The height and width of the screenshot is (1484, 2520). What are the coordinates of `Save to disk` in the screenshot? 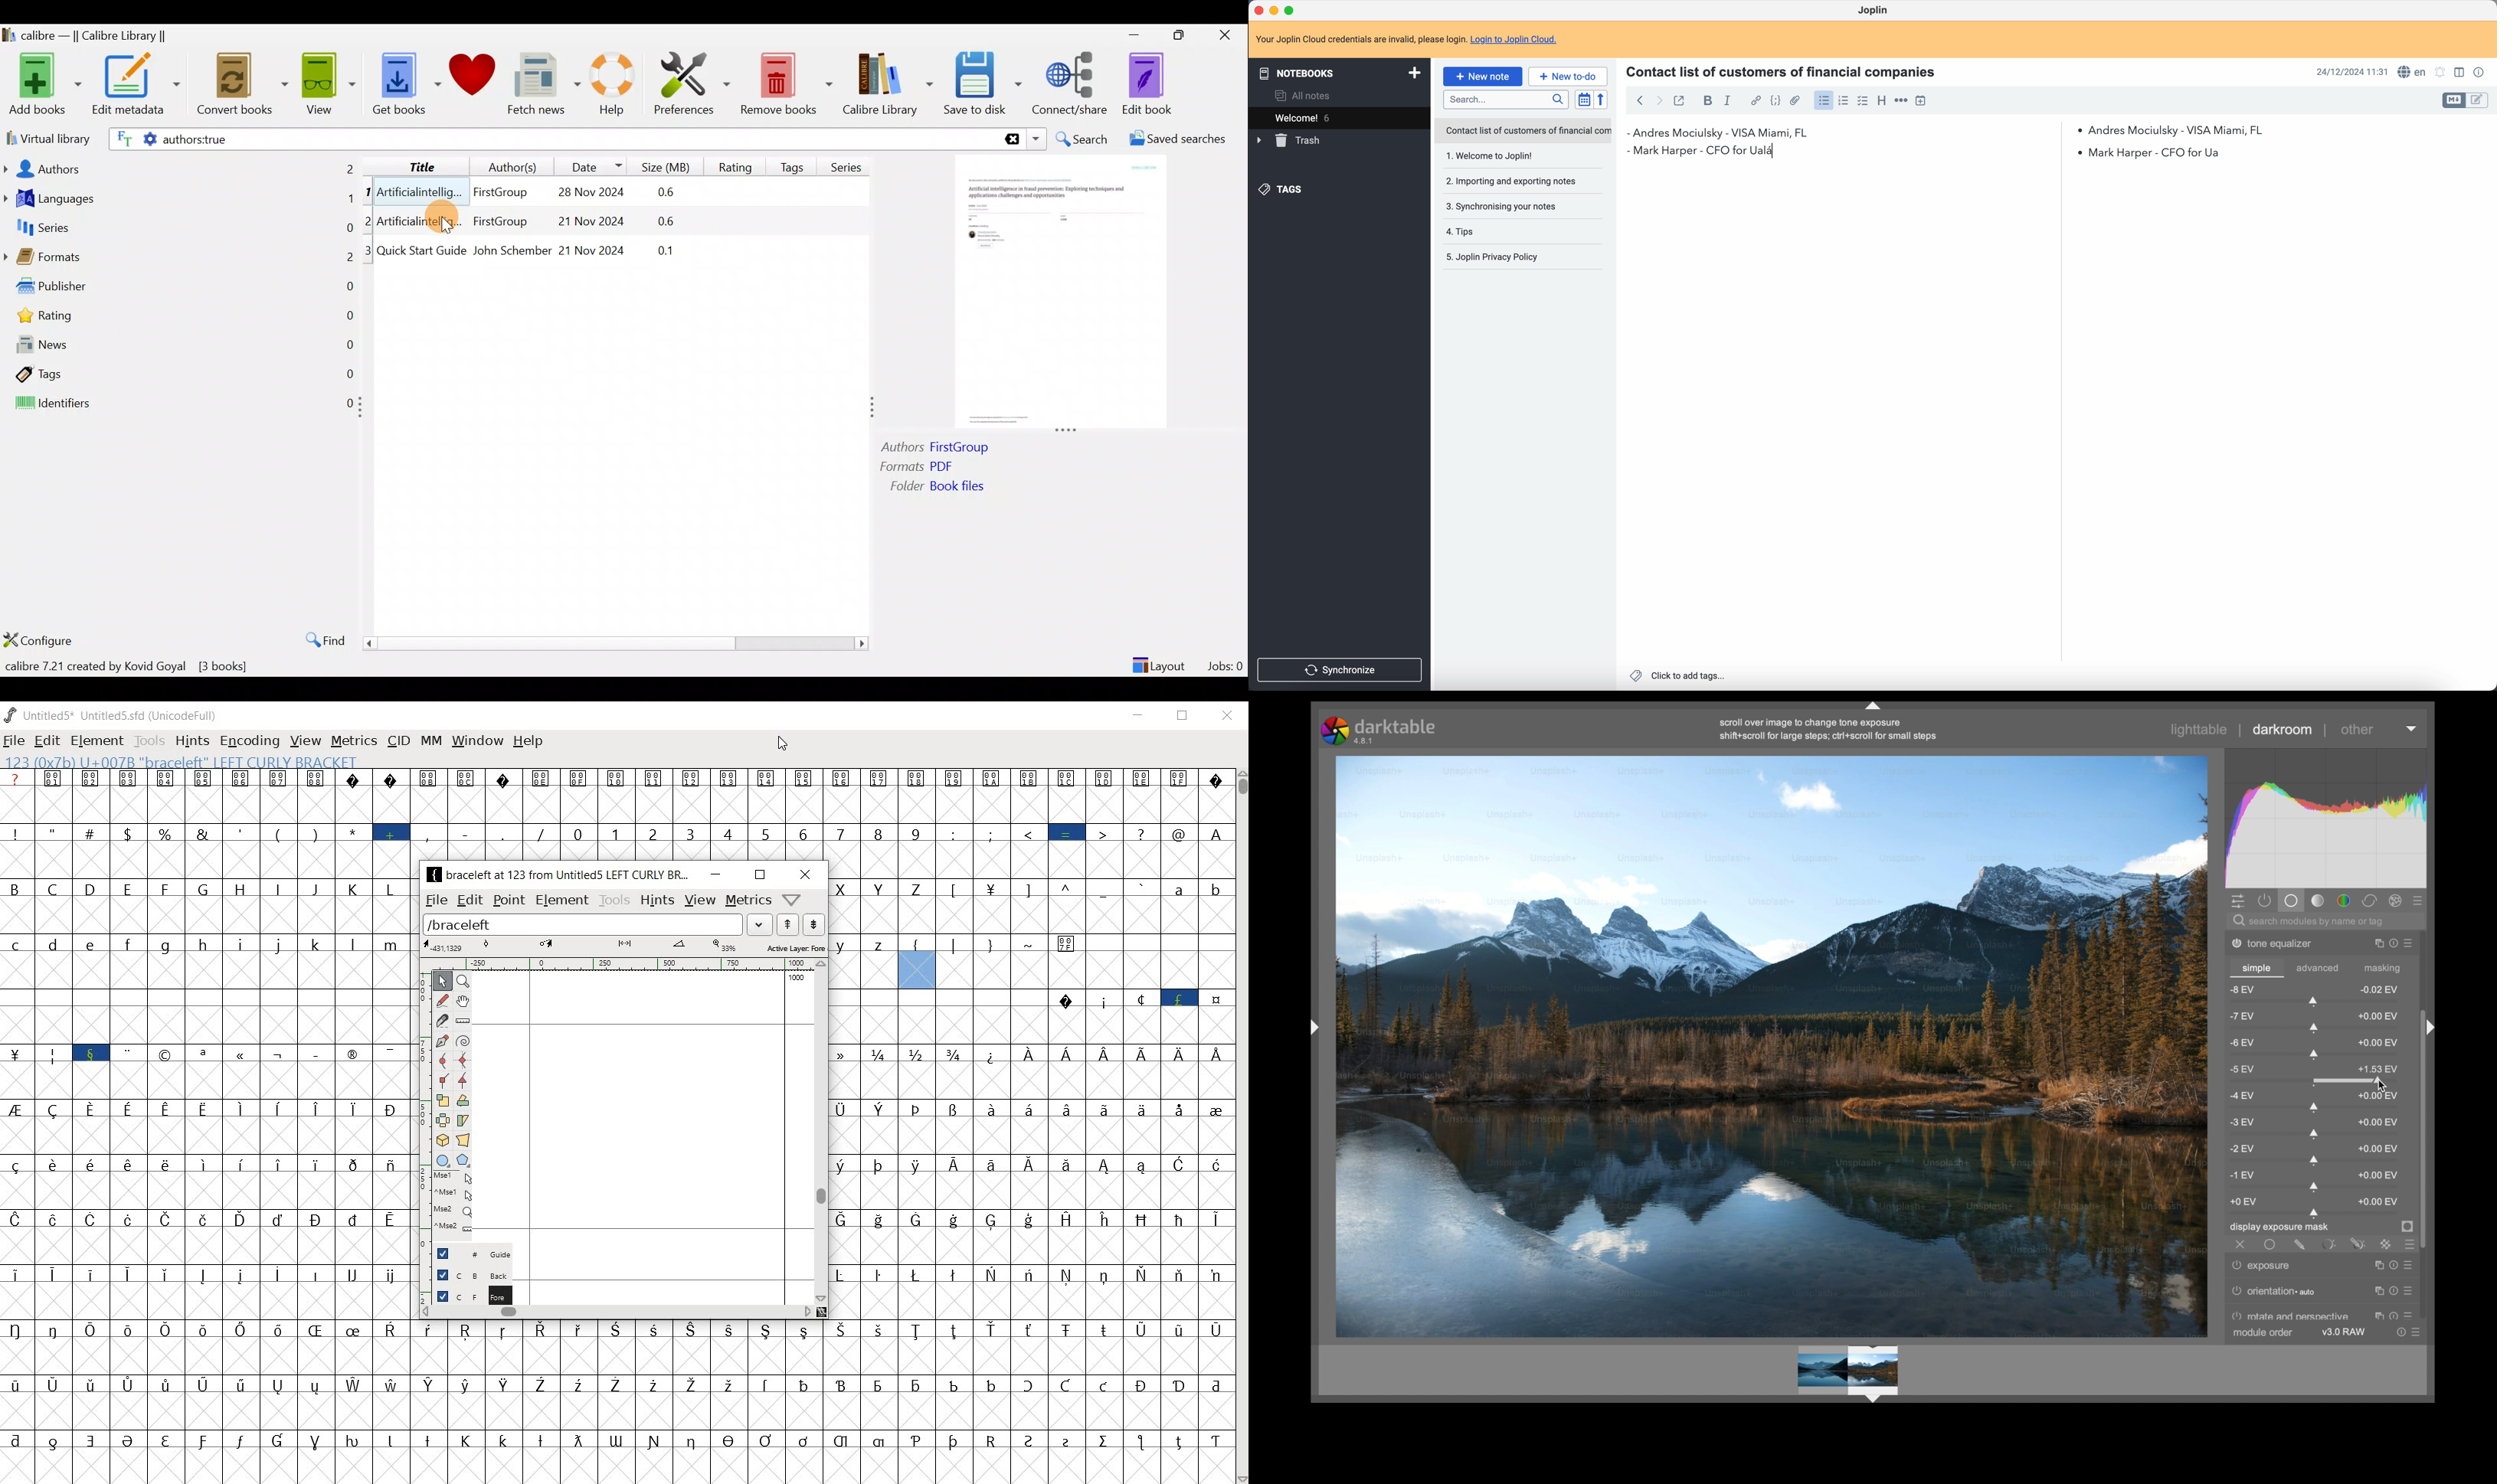 It's located at (983, 84).